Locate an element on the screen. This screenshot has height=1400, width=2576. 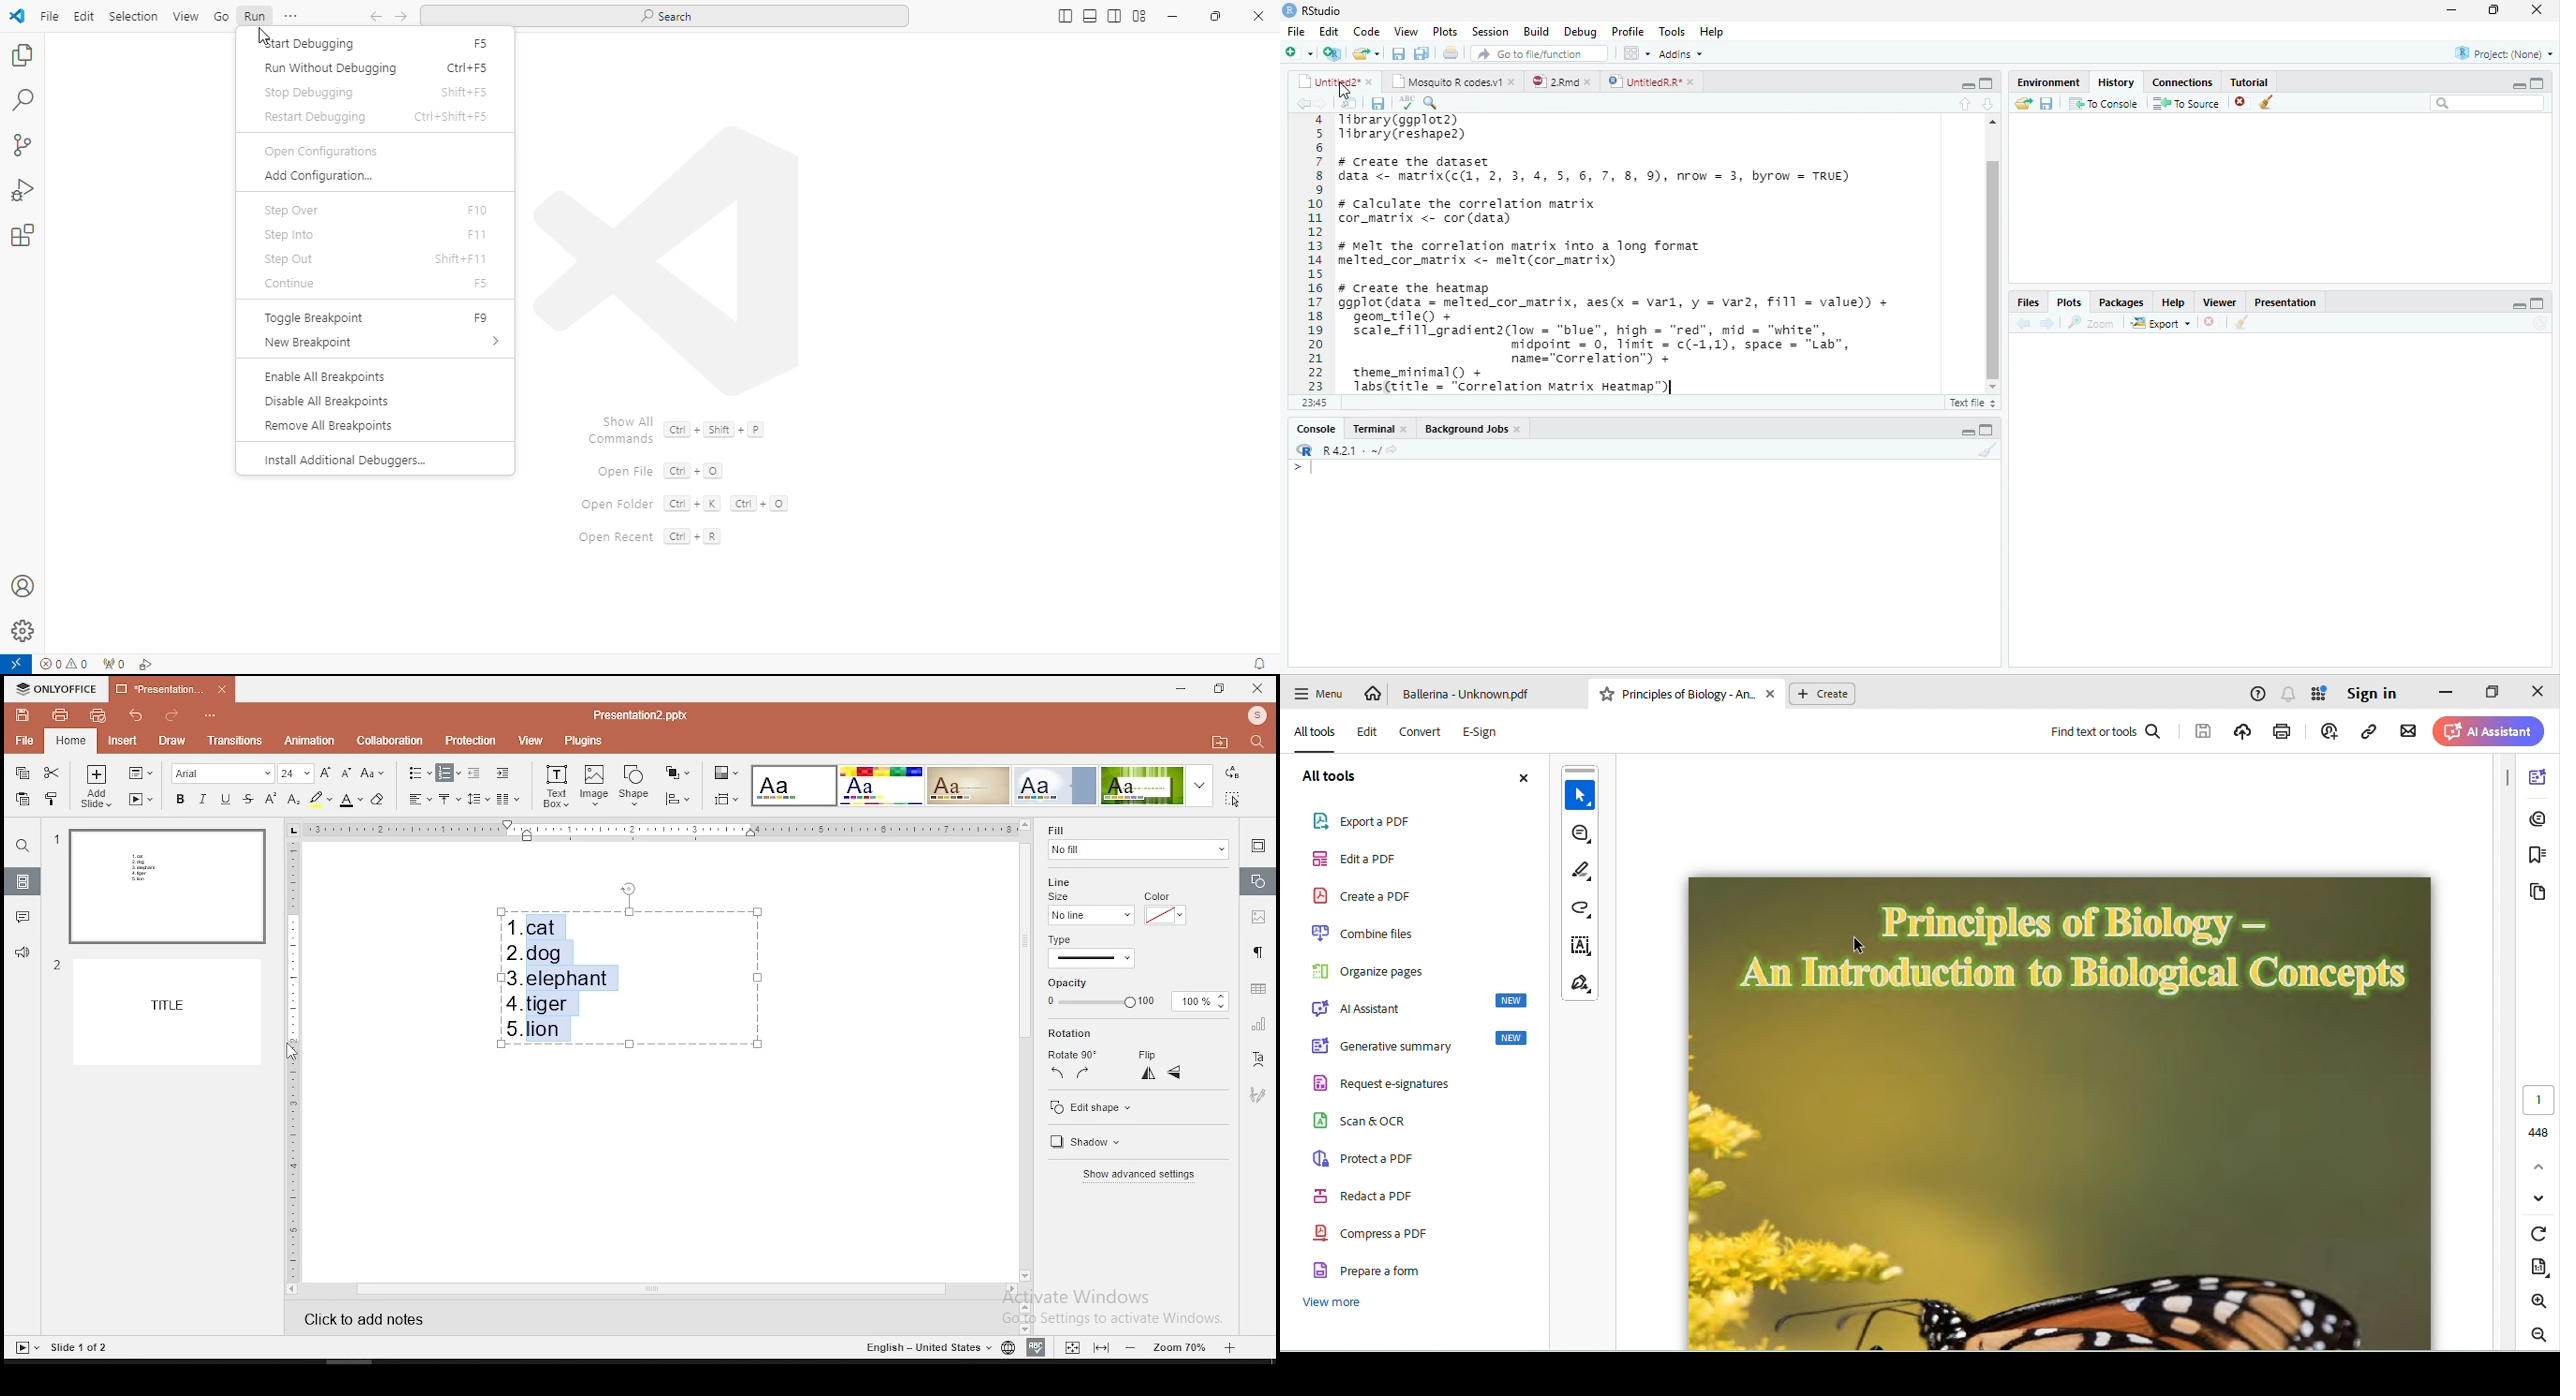
CLOSE is located at coordinates (2212, 322).